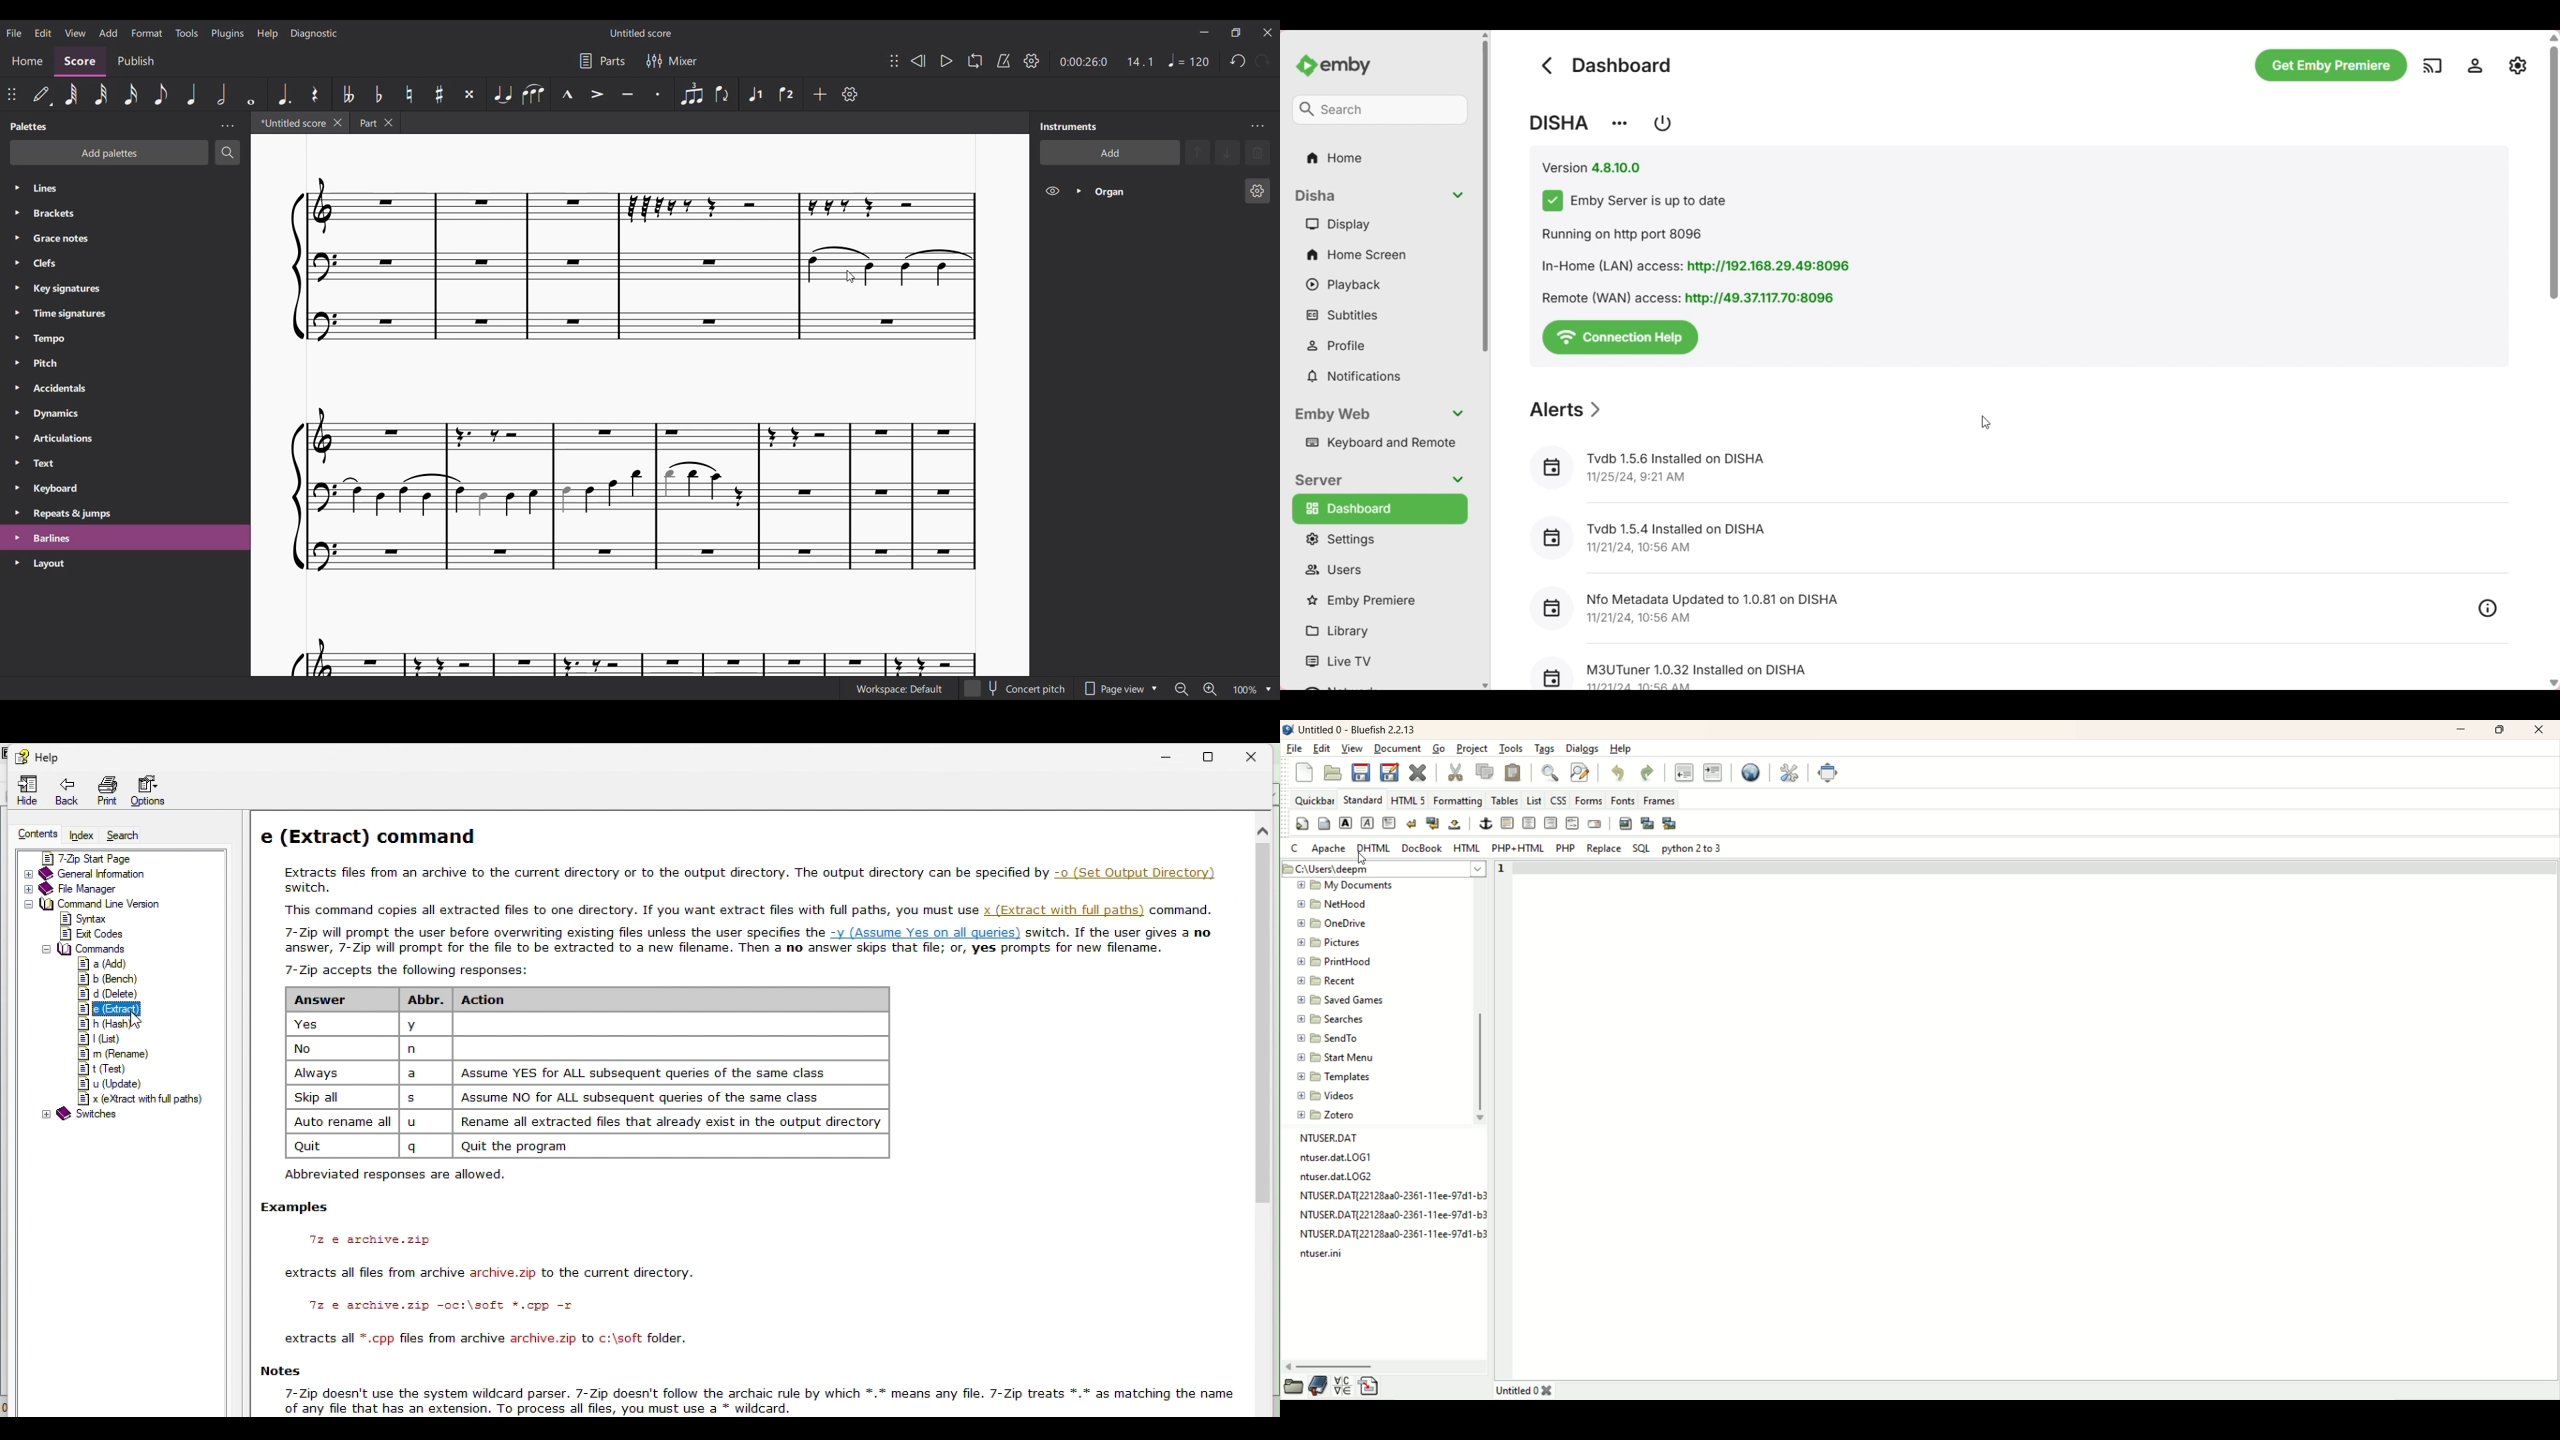 The height and width of the screenshot is (1456, 2576). Describe the element at coordinates (1674, 823) in the screenshot. I see `multi-thumbnail` at that location.